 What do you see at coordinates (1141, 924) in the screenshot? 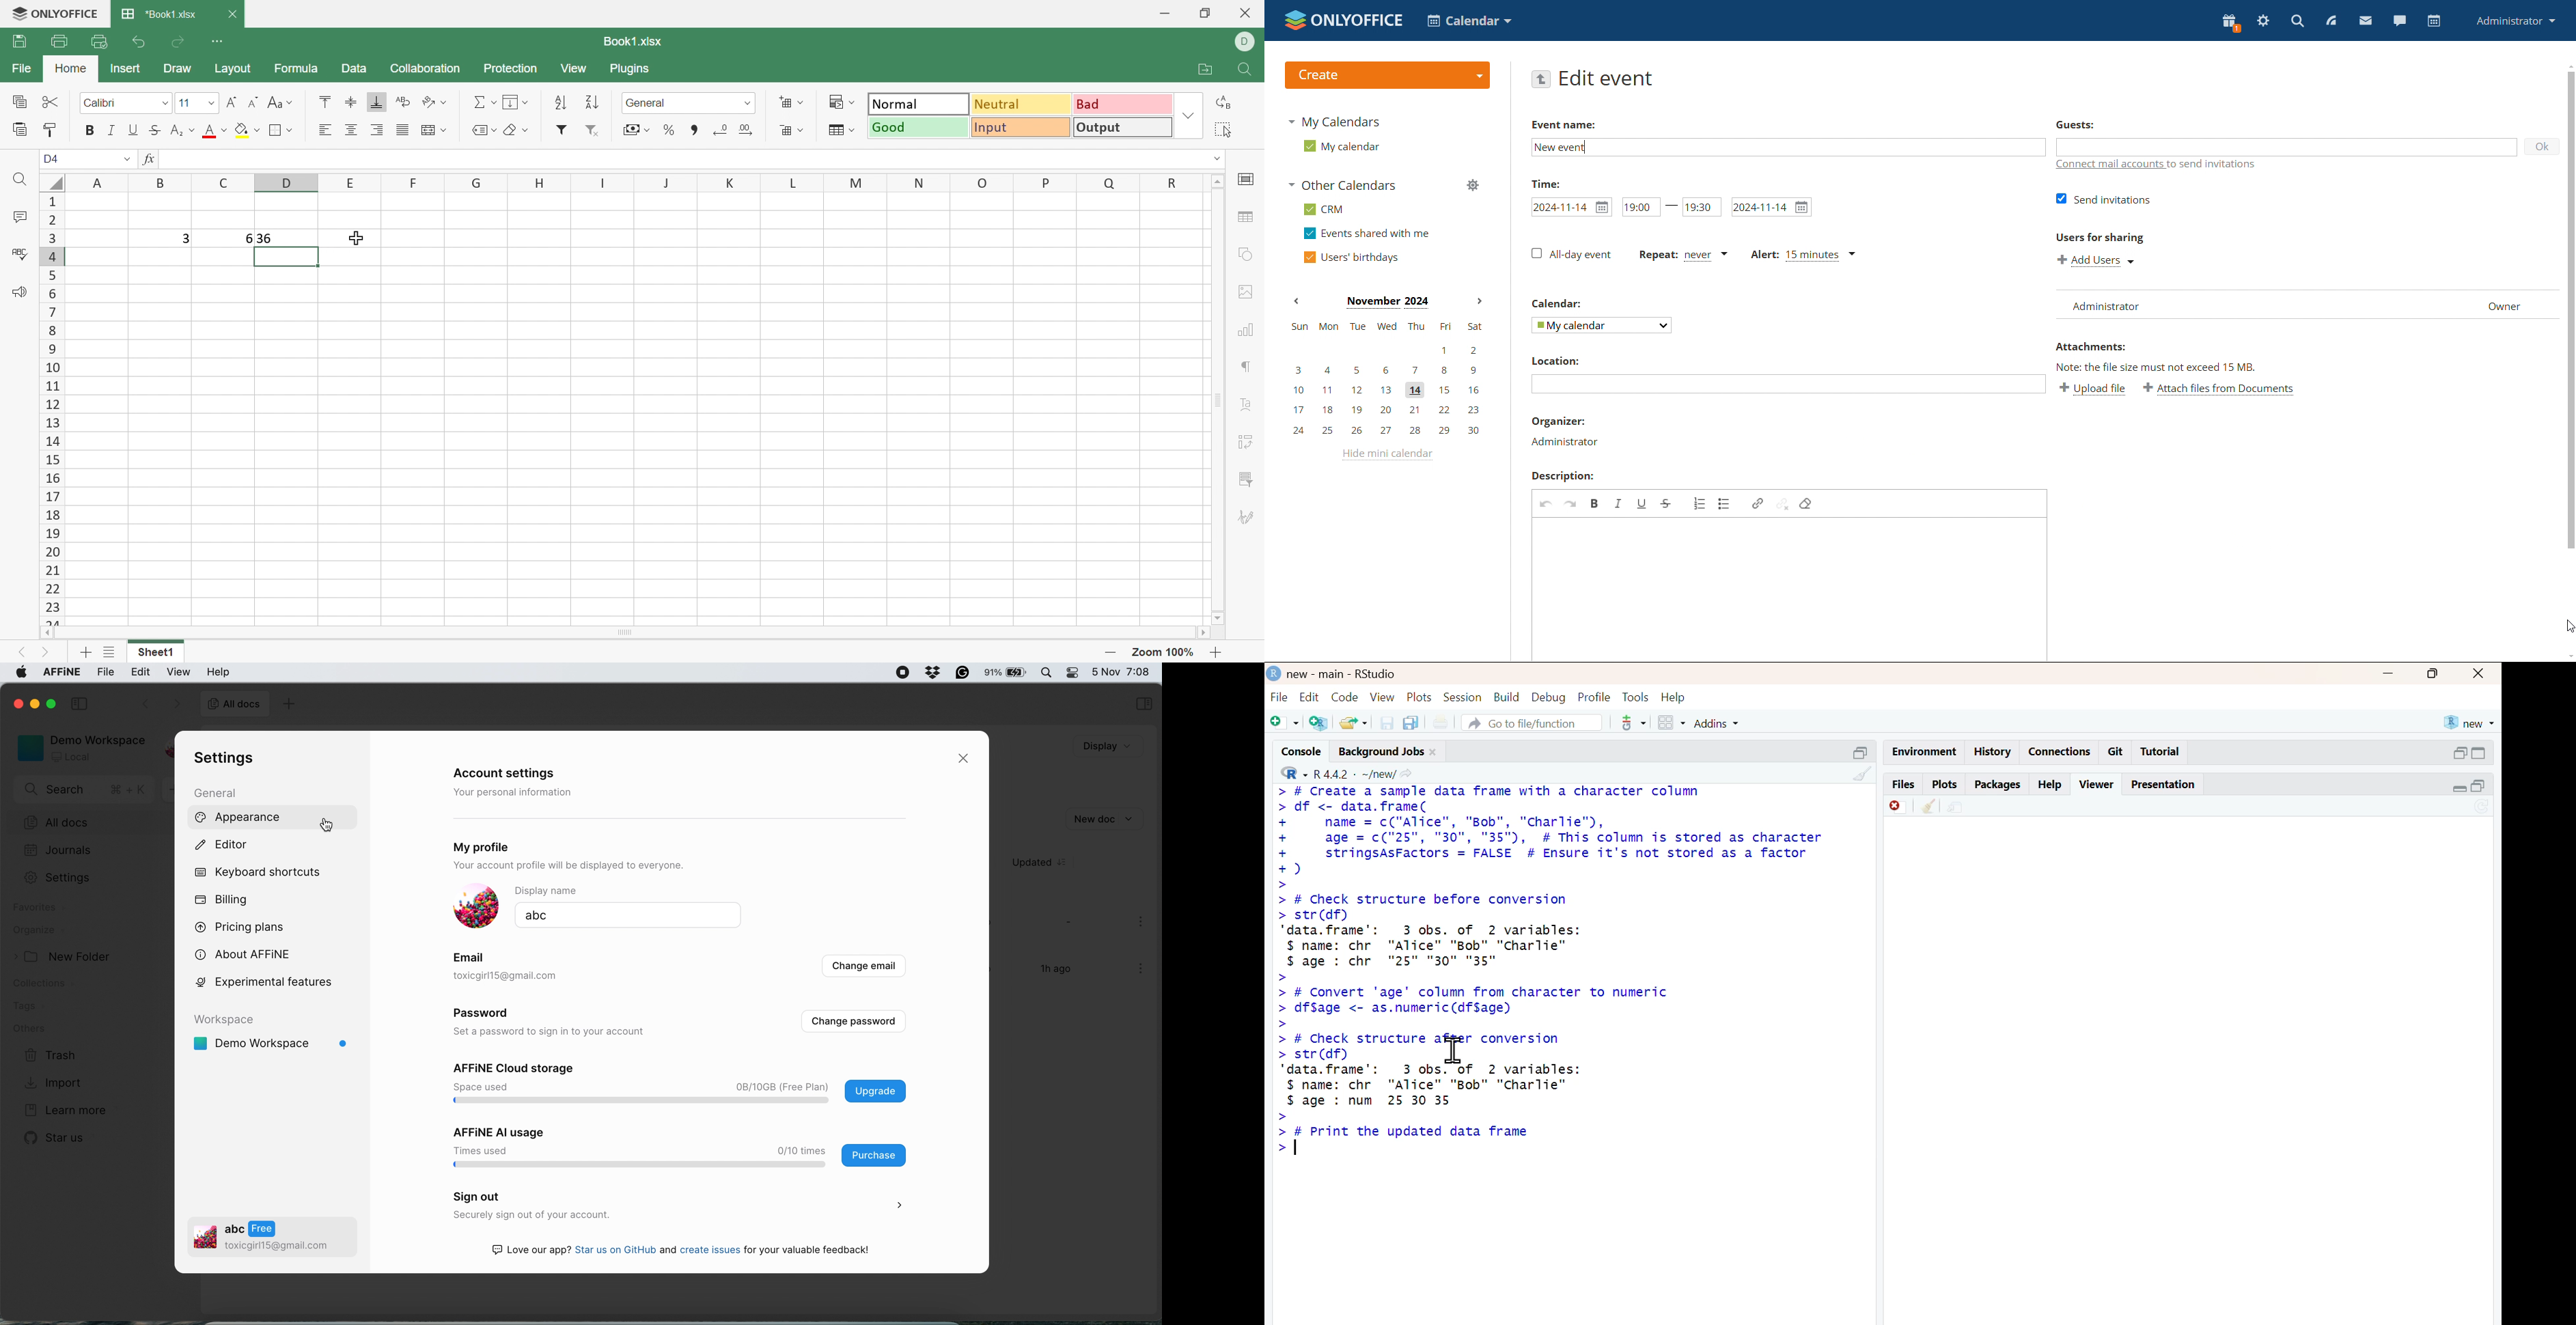
I see `more options` at bounding box center [1141, 924].